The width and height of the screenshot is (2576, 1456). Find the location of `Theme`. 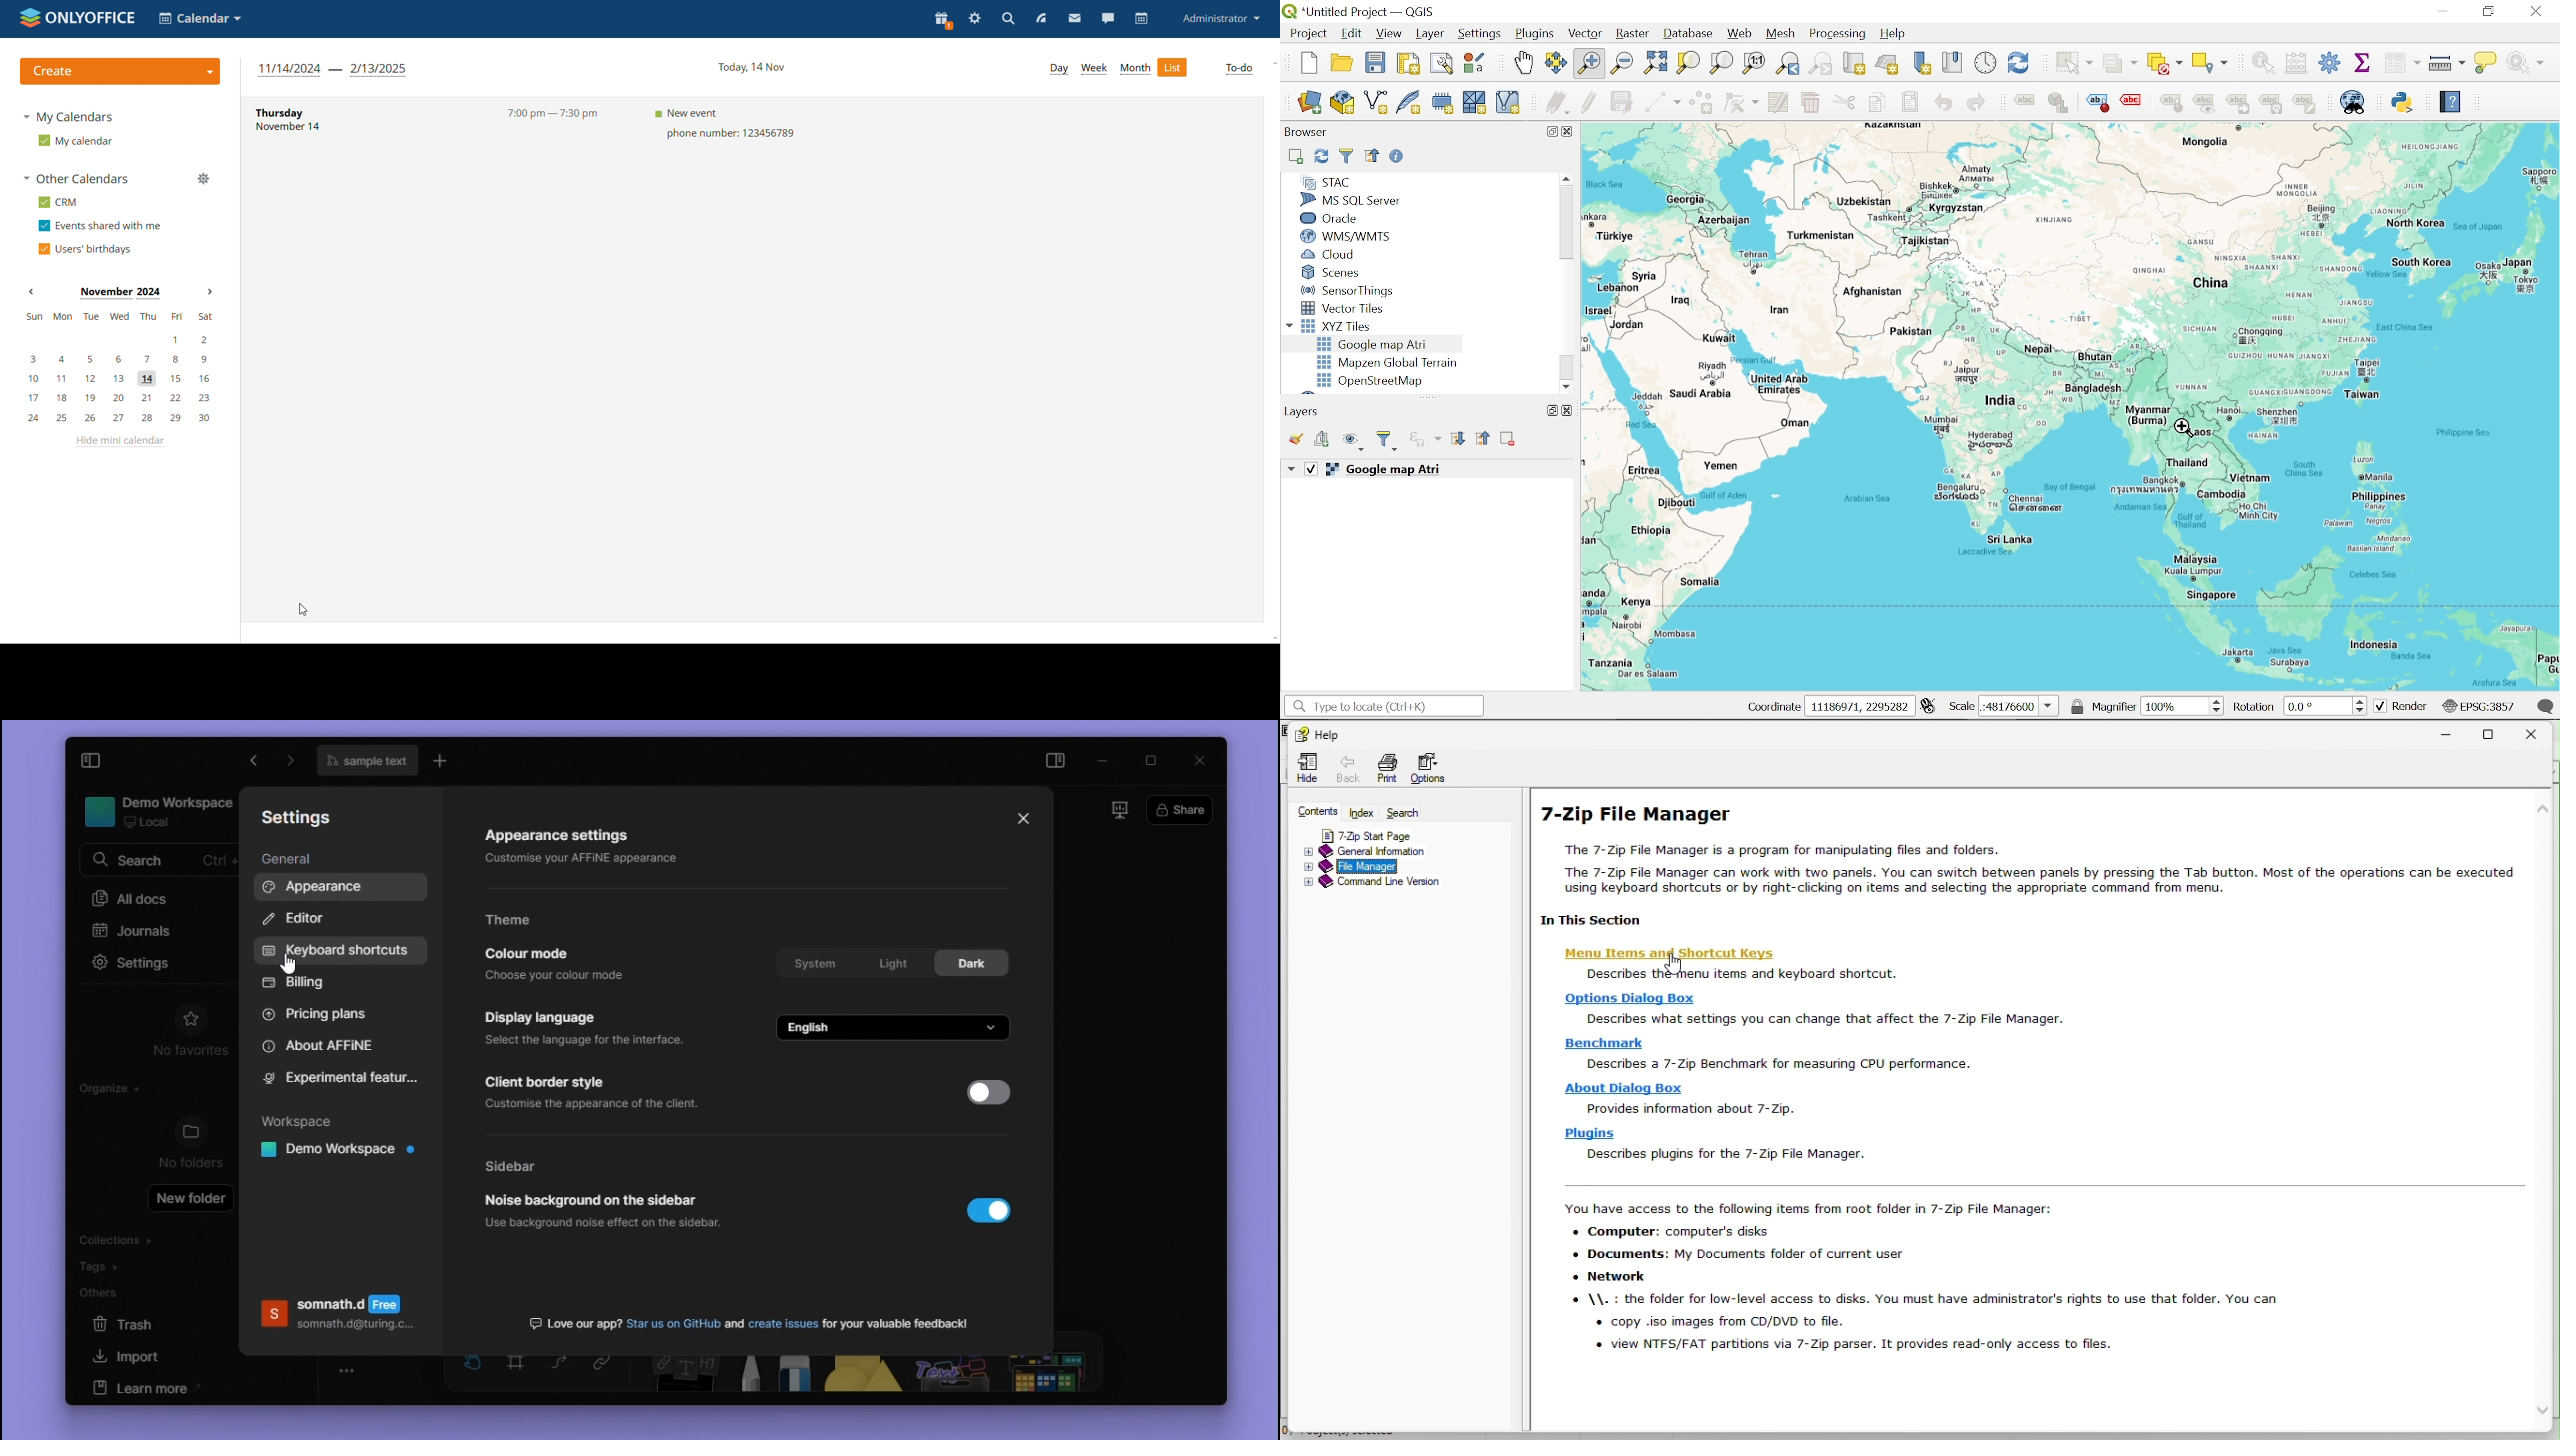

Theme is located at coordinates (519, 922).